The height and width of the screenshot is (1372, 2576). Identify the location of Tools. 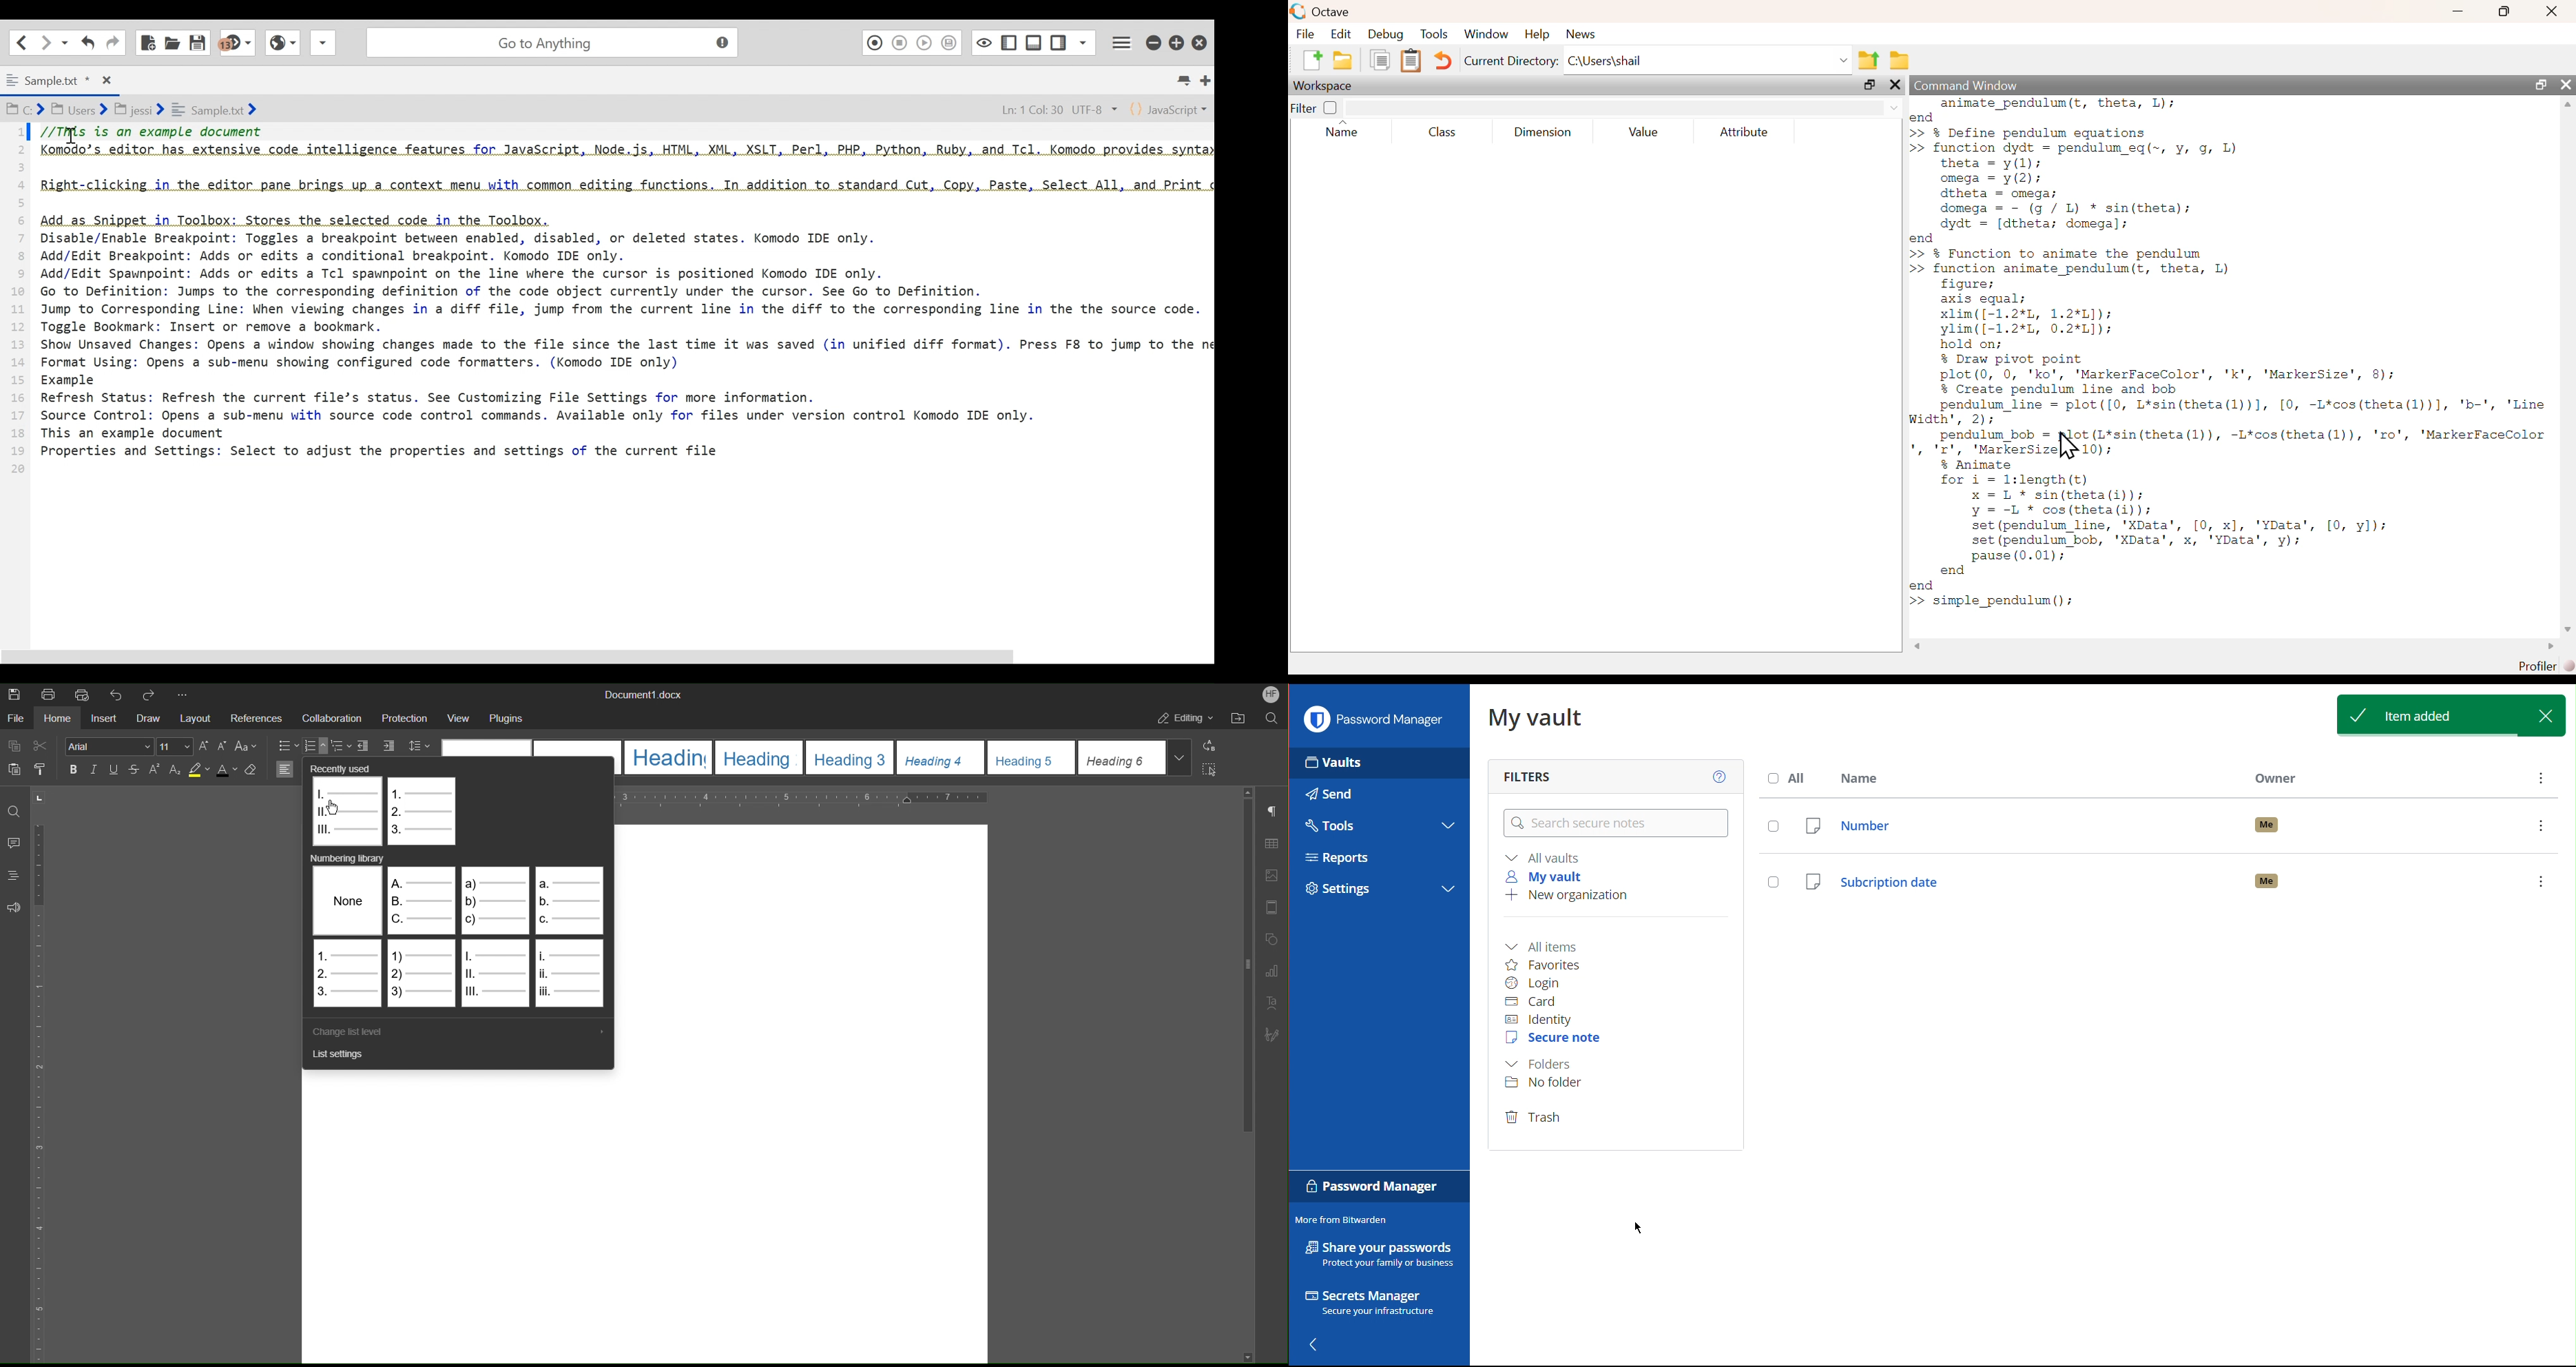
(1328, 823).